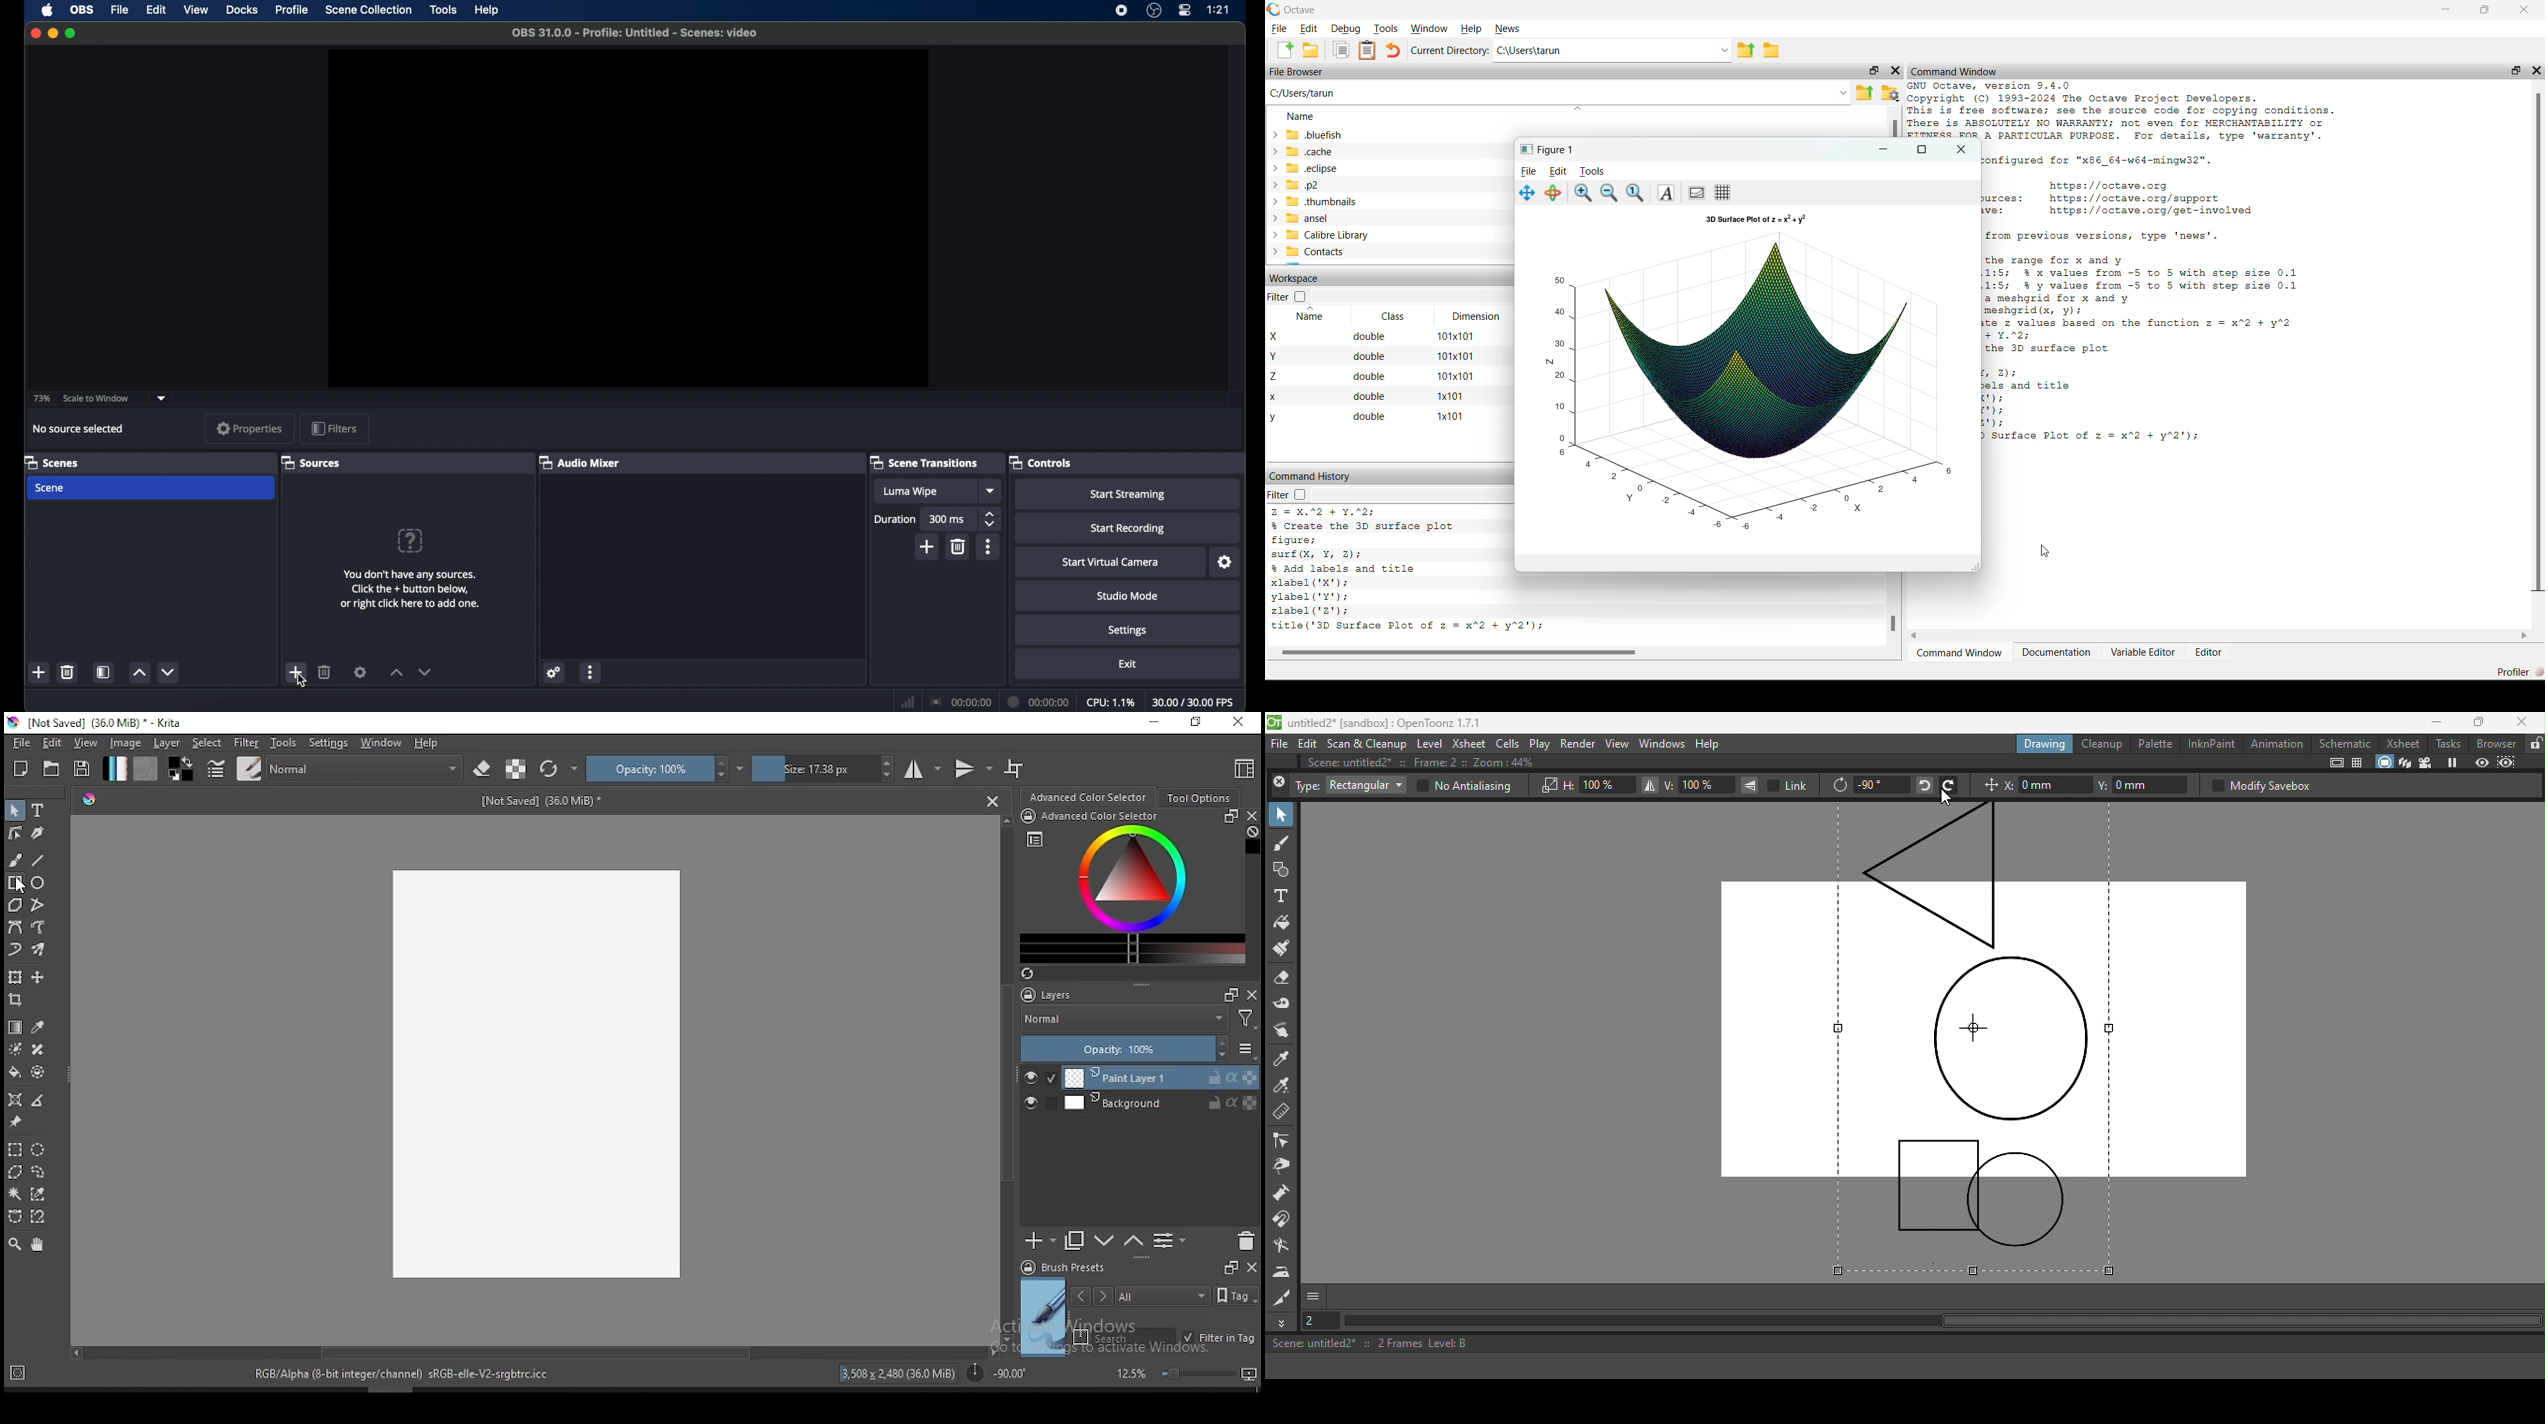  I want to click on bezier curve selection tool, so click(15, 1217).